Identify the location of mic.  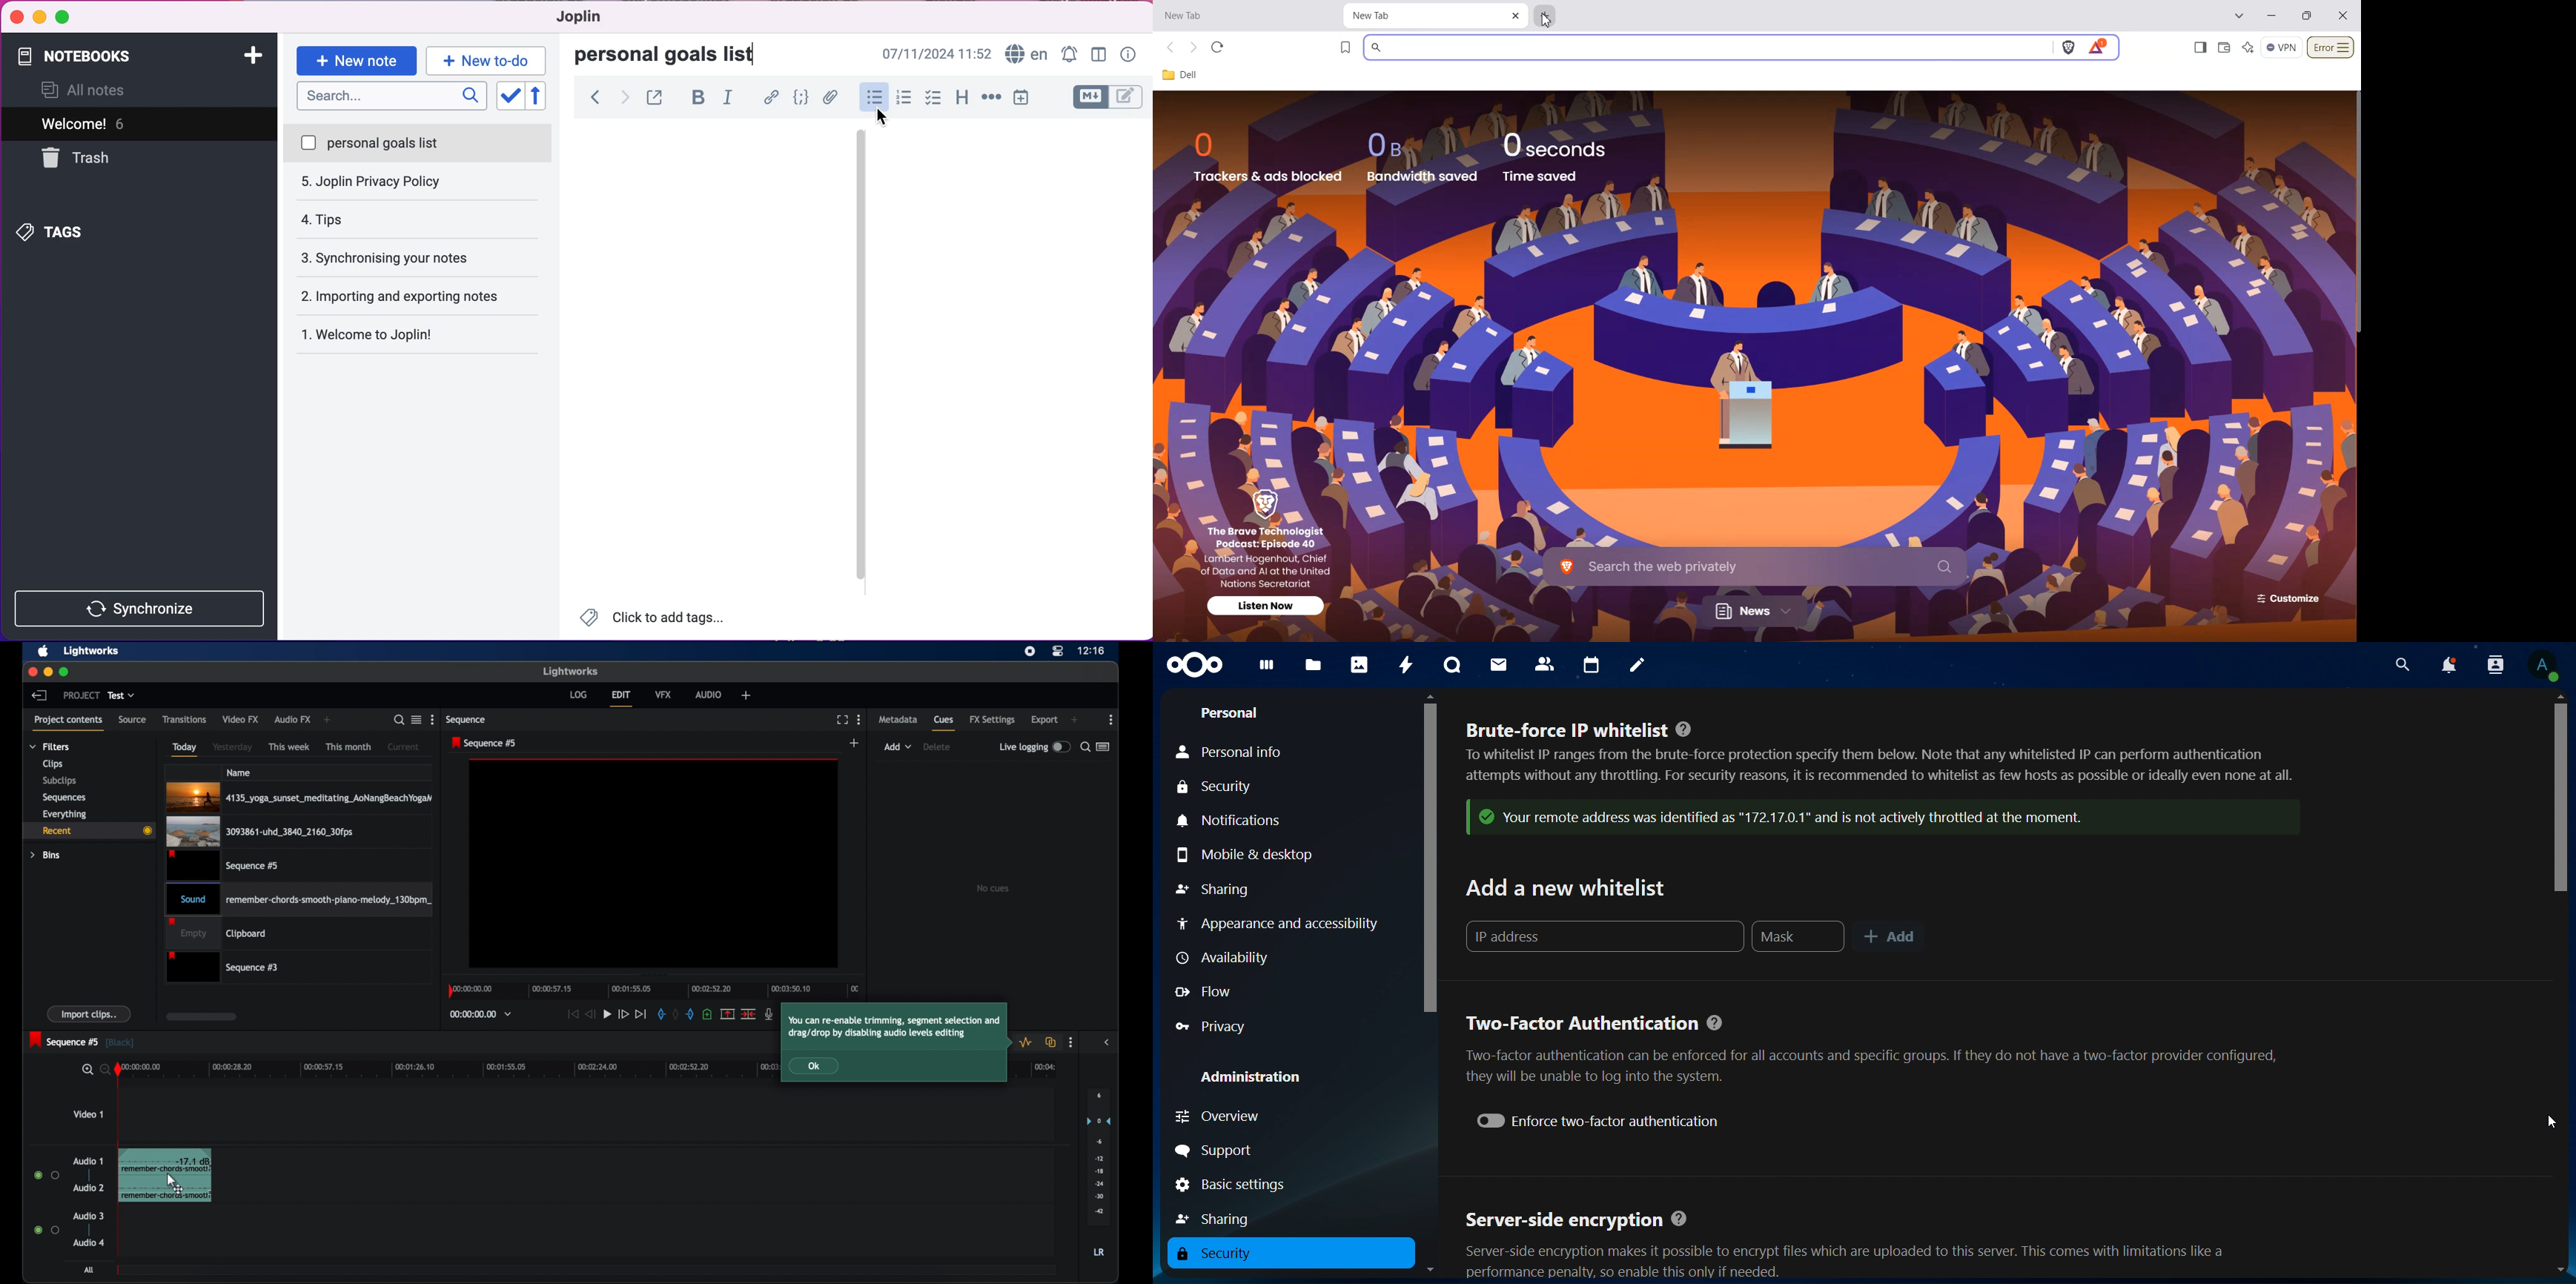
(770, 1014).